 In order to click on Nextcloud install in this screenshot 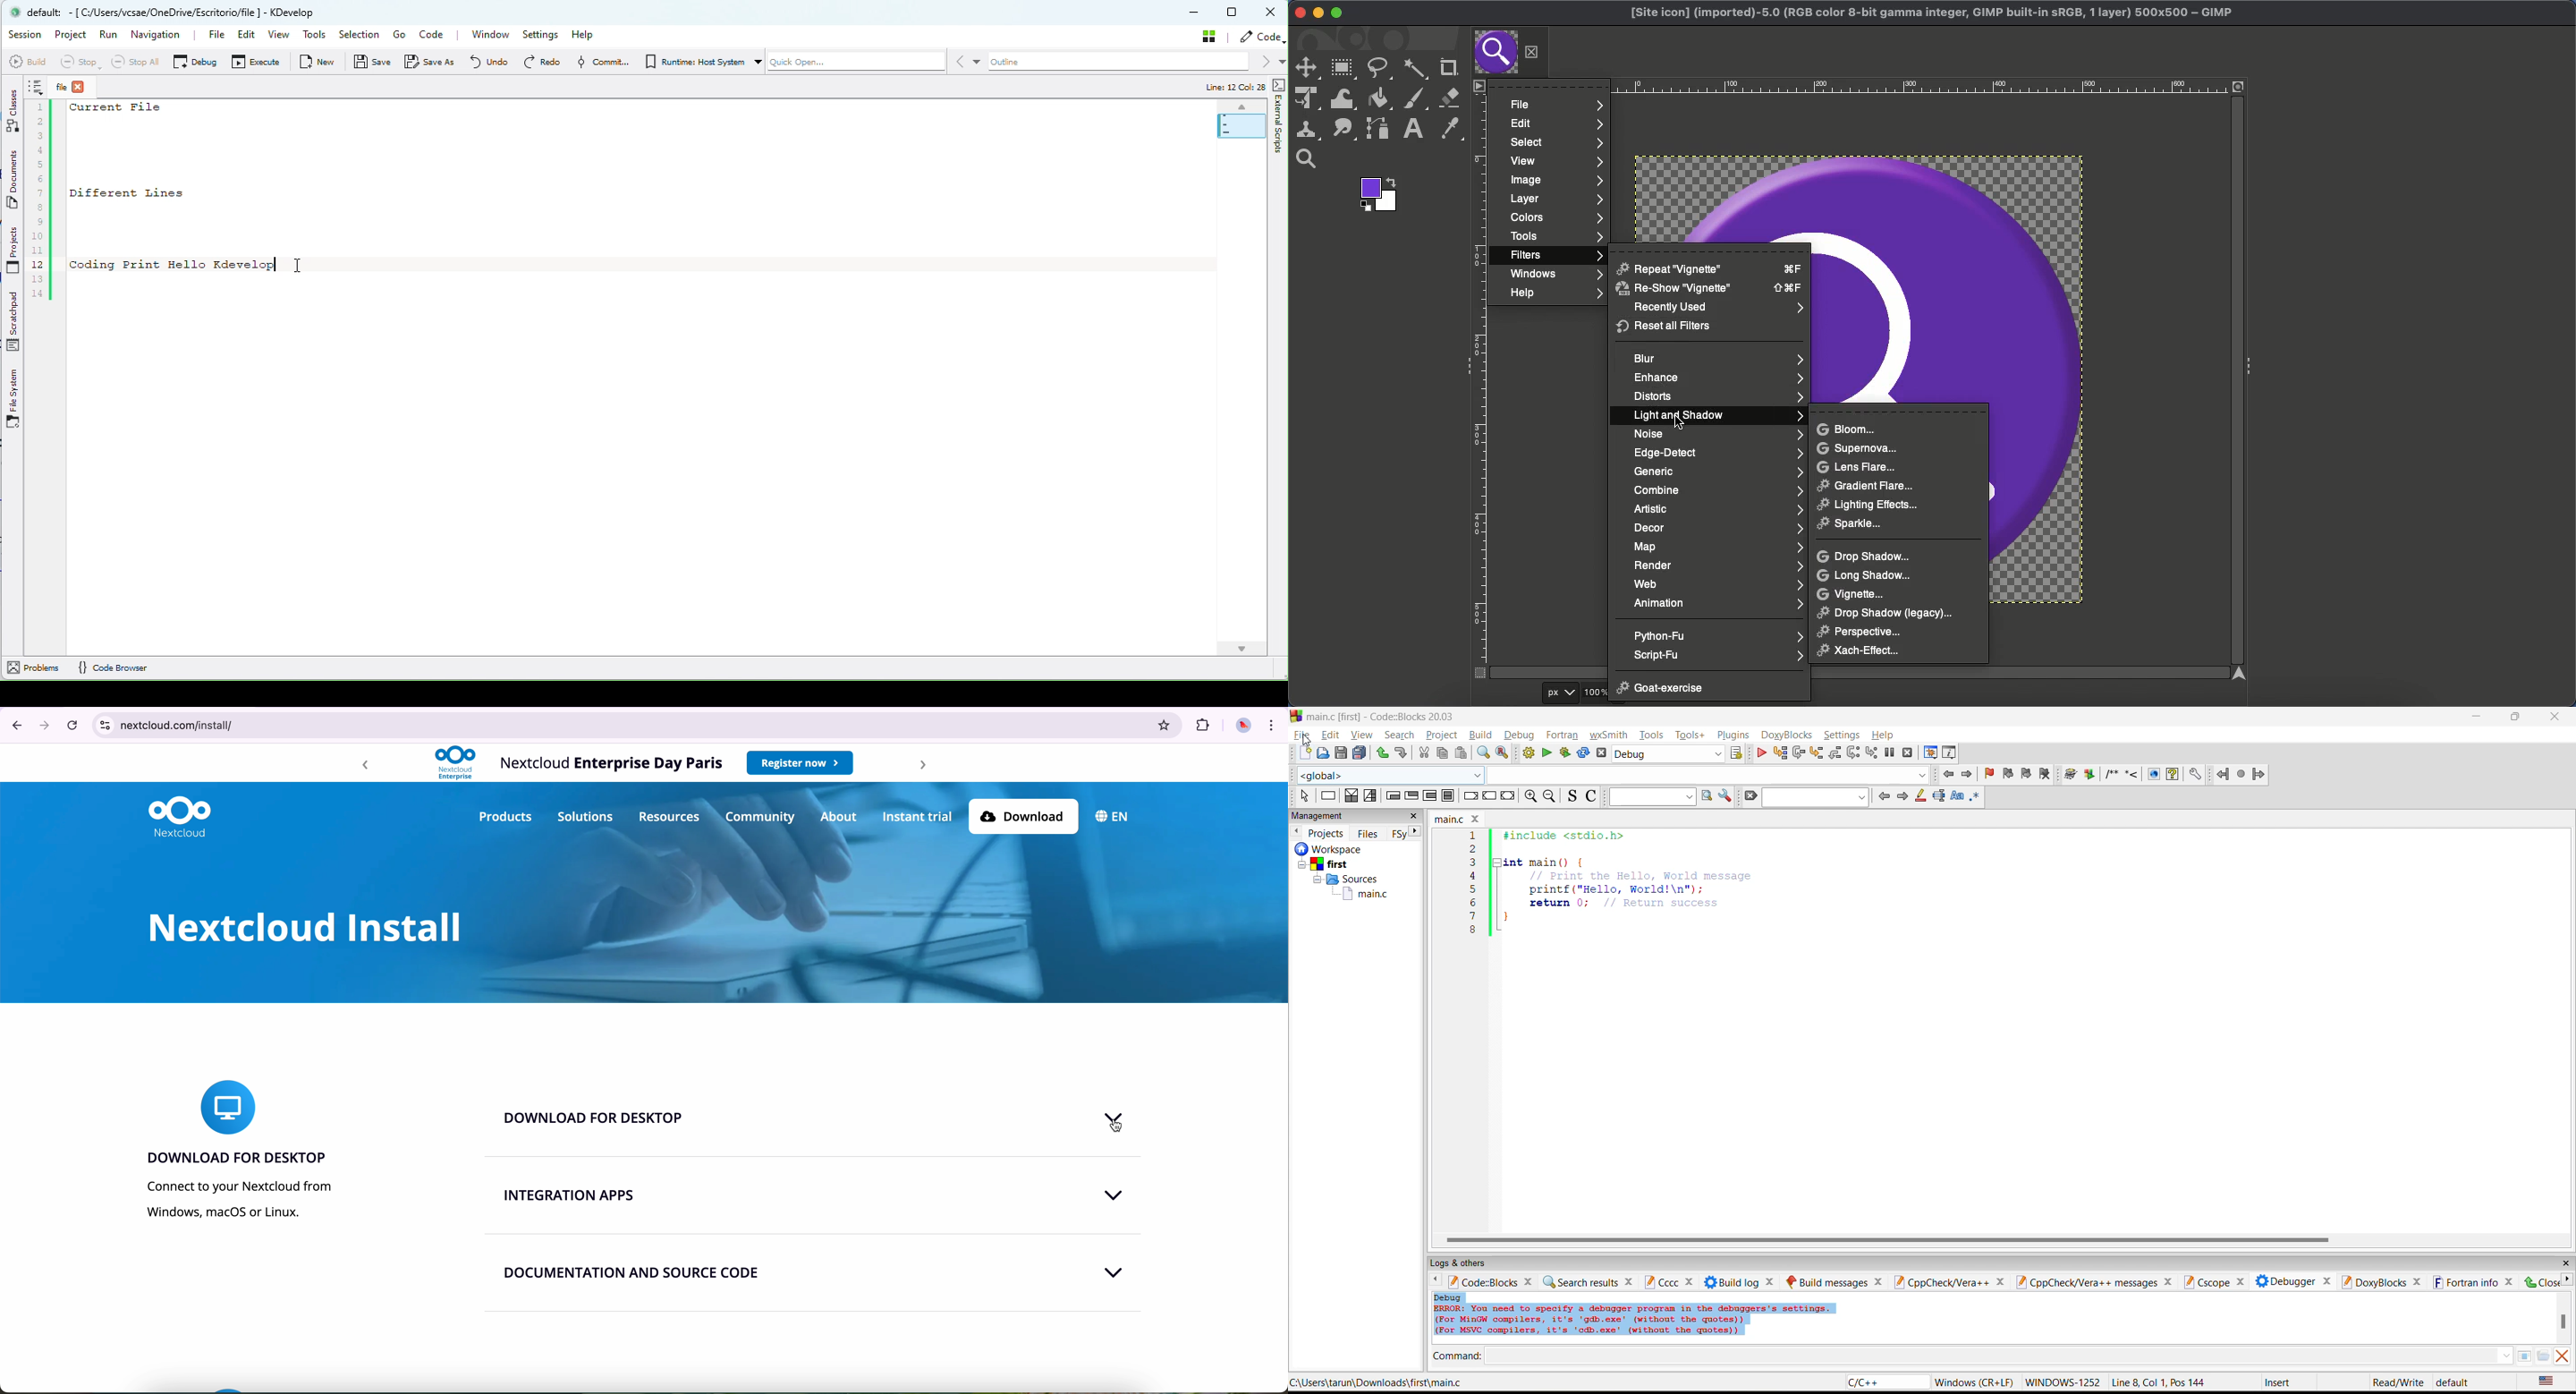, I will do `click(302, 927)`.